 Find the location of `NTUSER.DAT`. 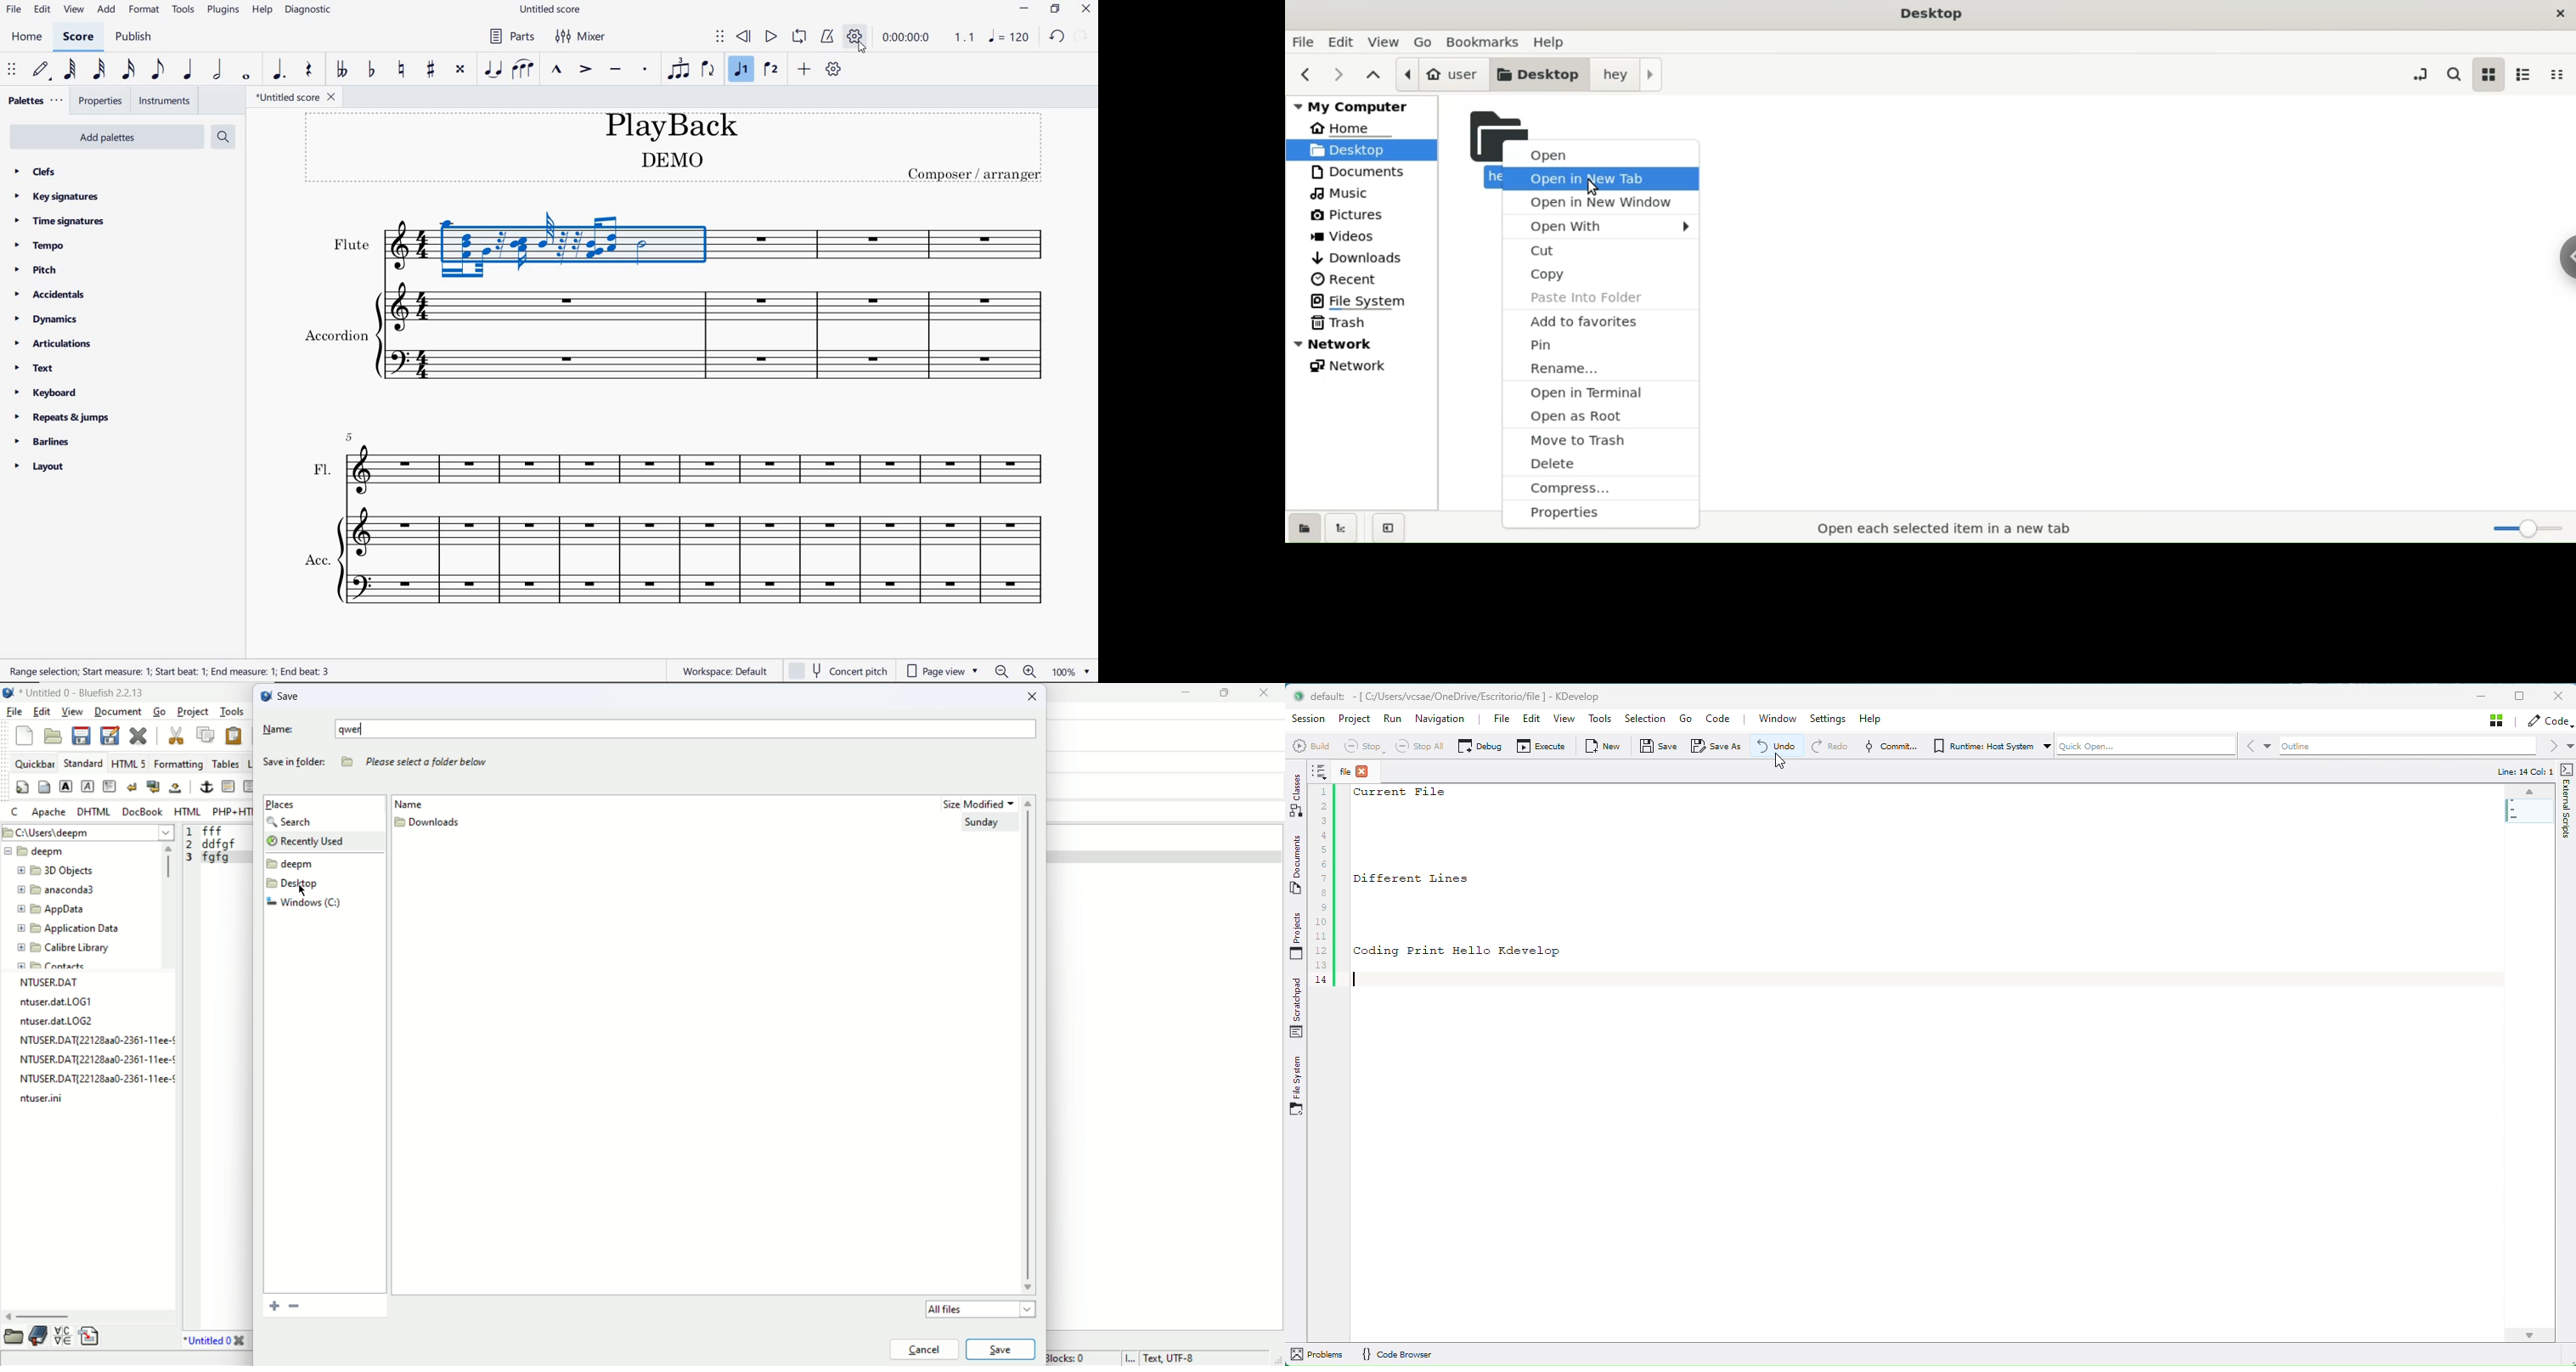

NTUSER.DAT is located at coordinates (46, 982).